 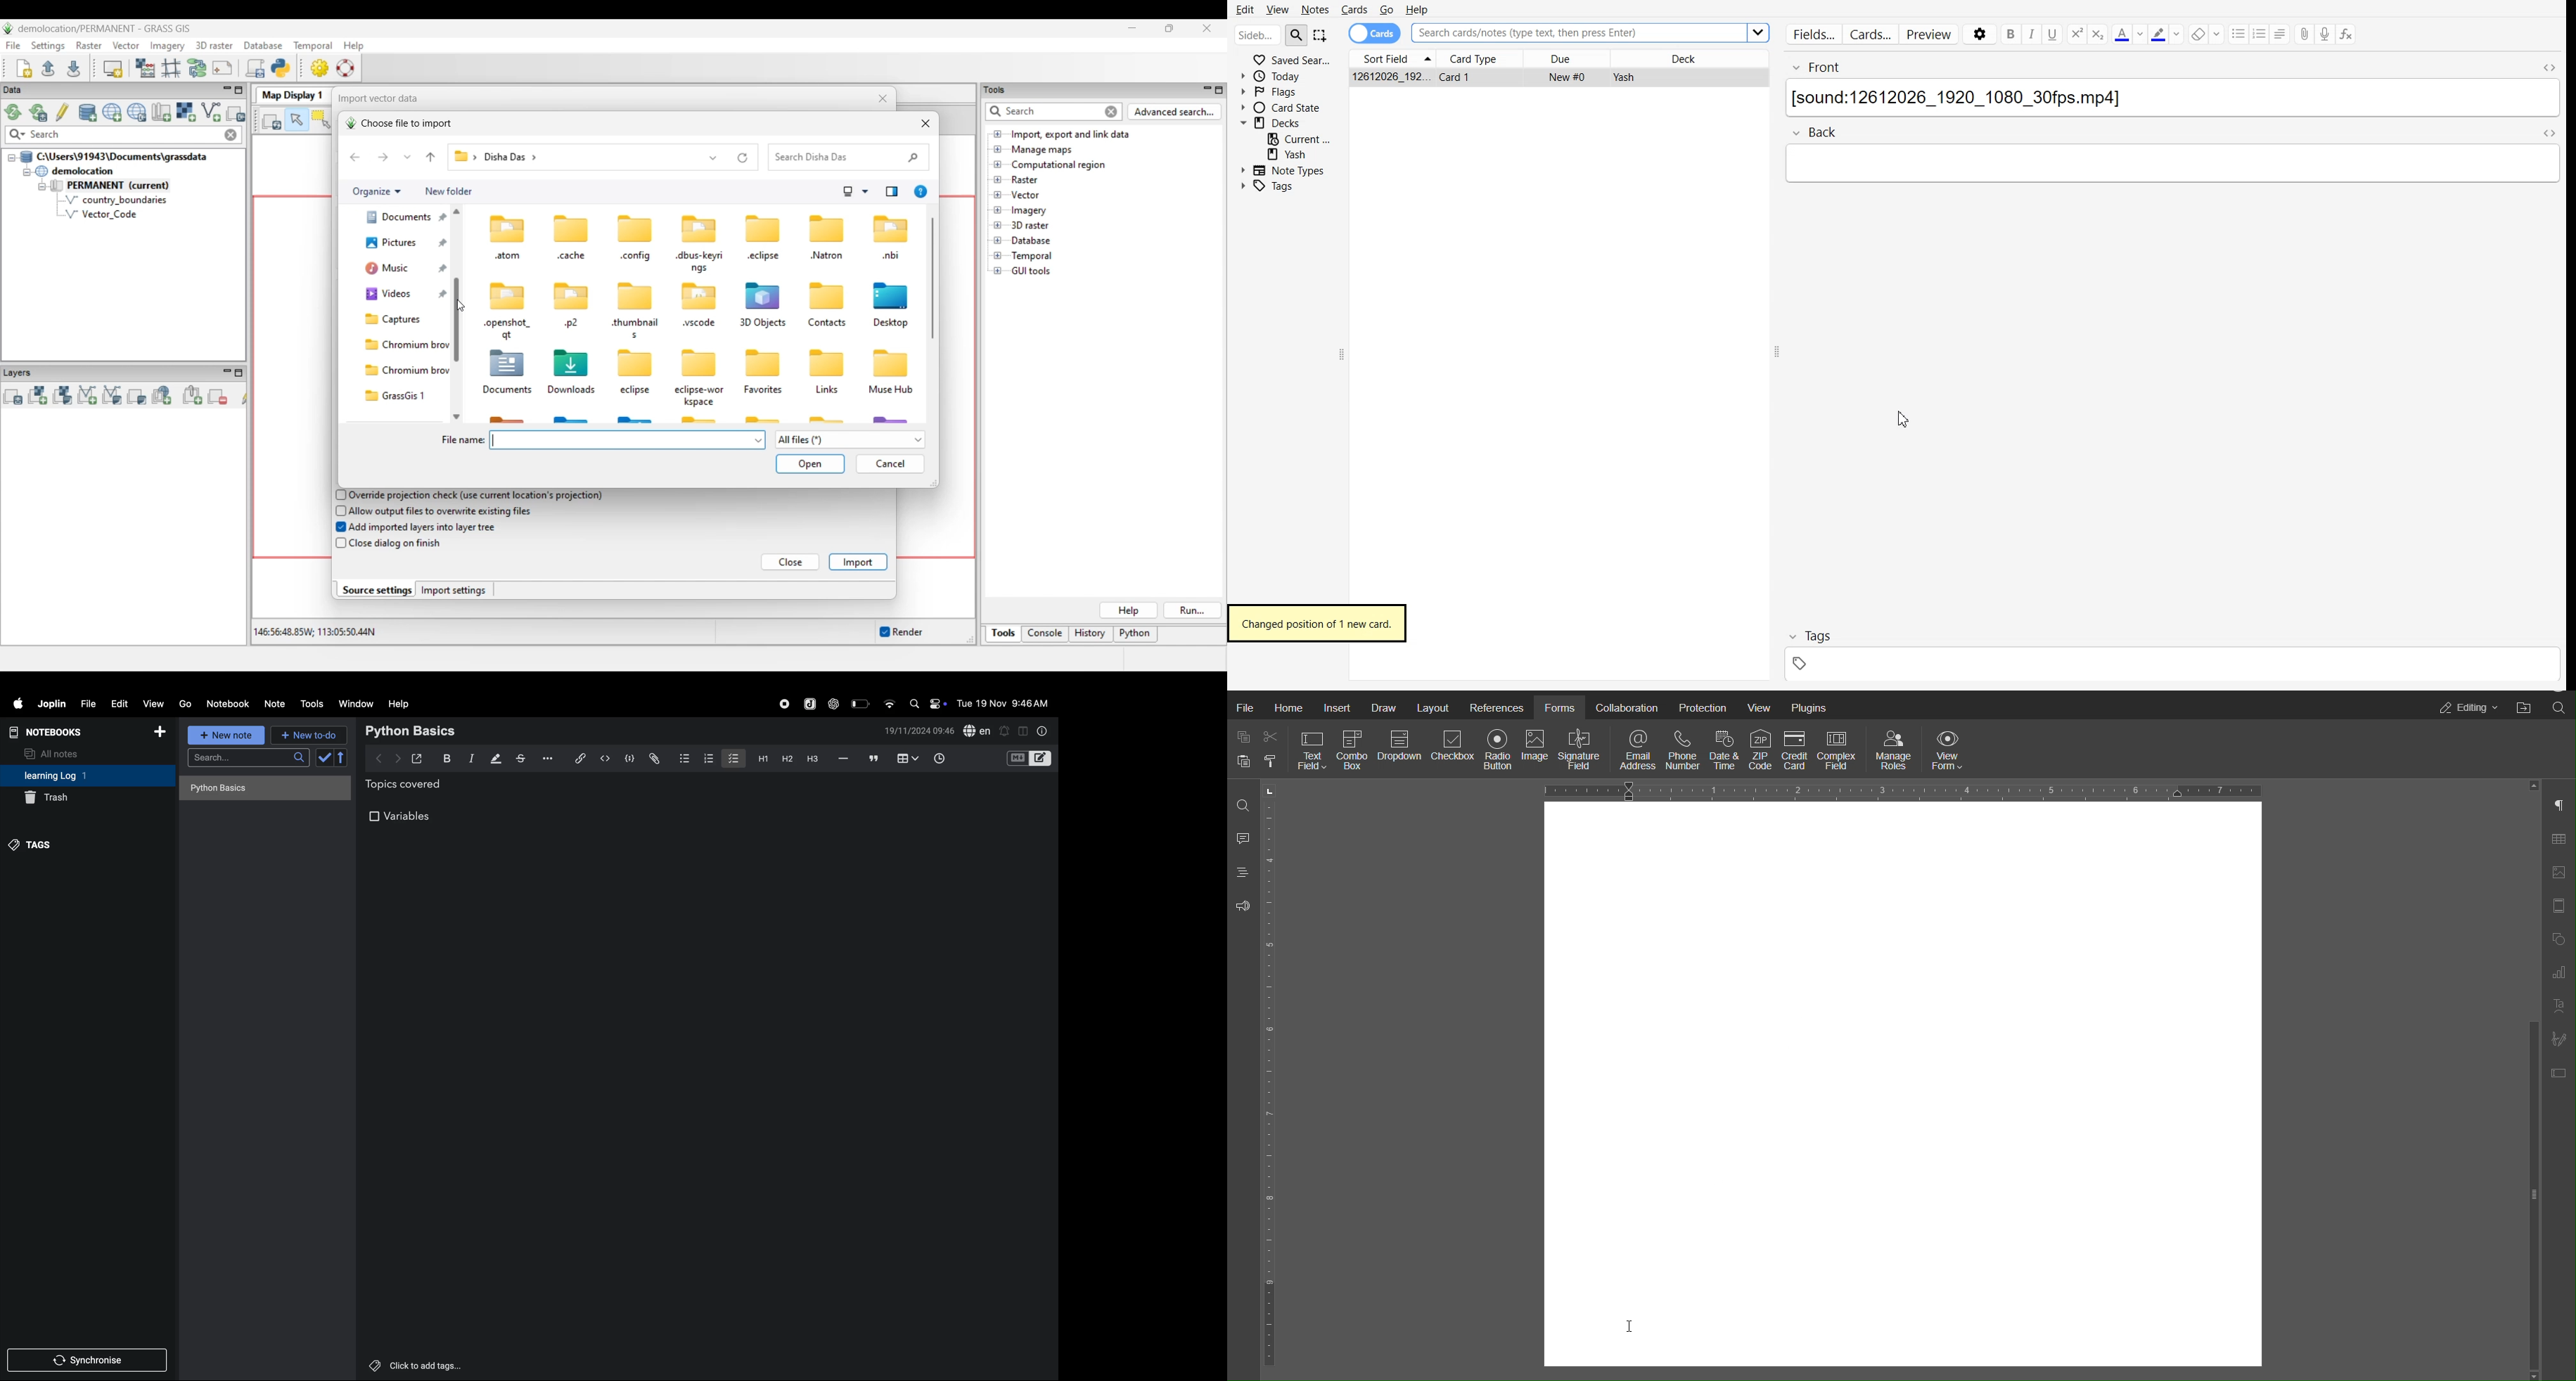 I want to click on Yash, so click(x=1623, y=77).